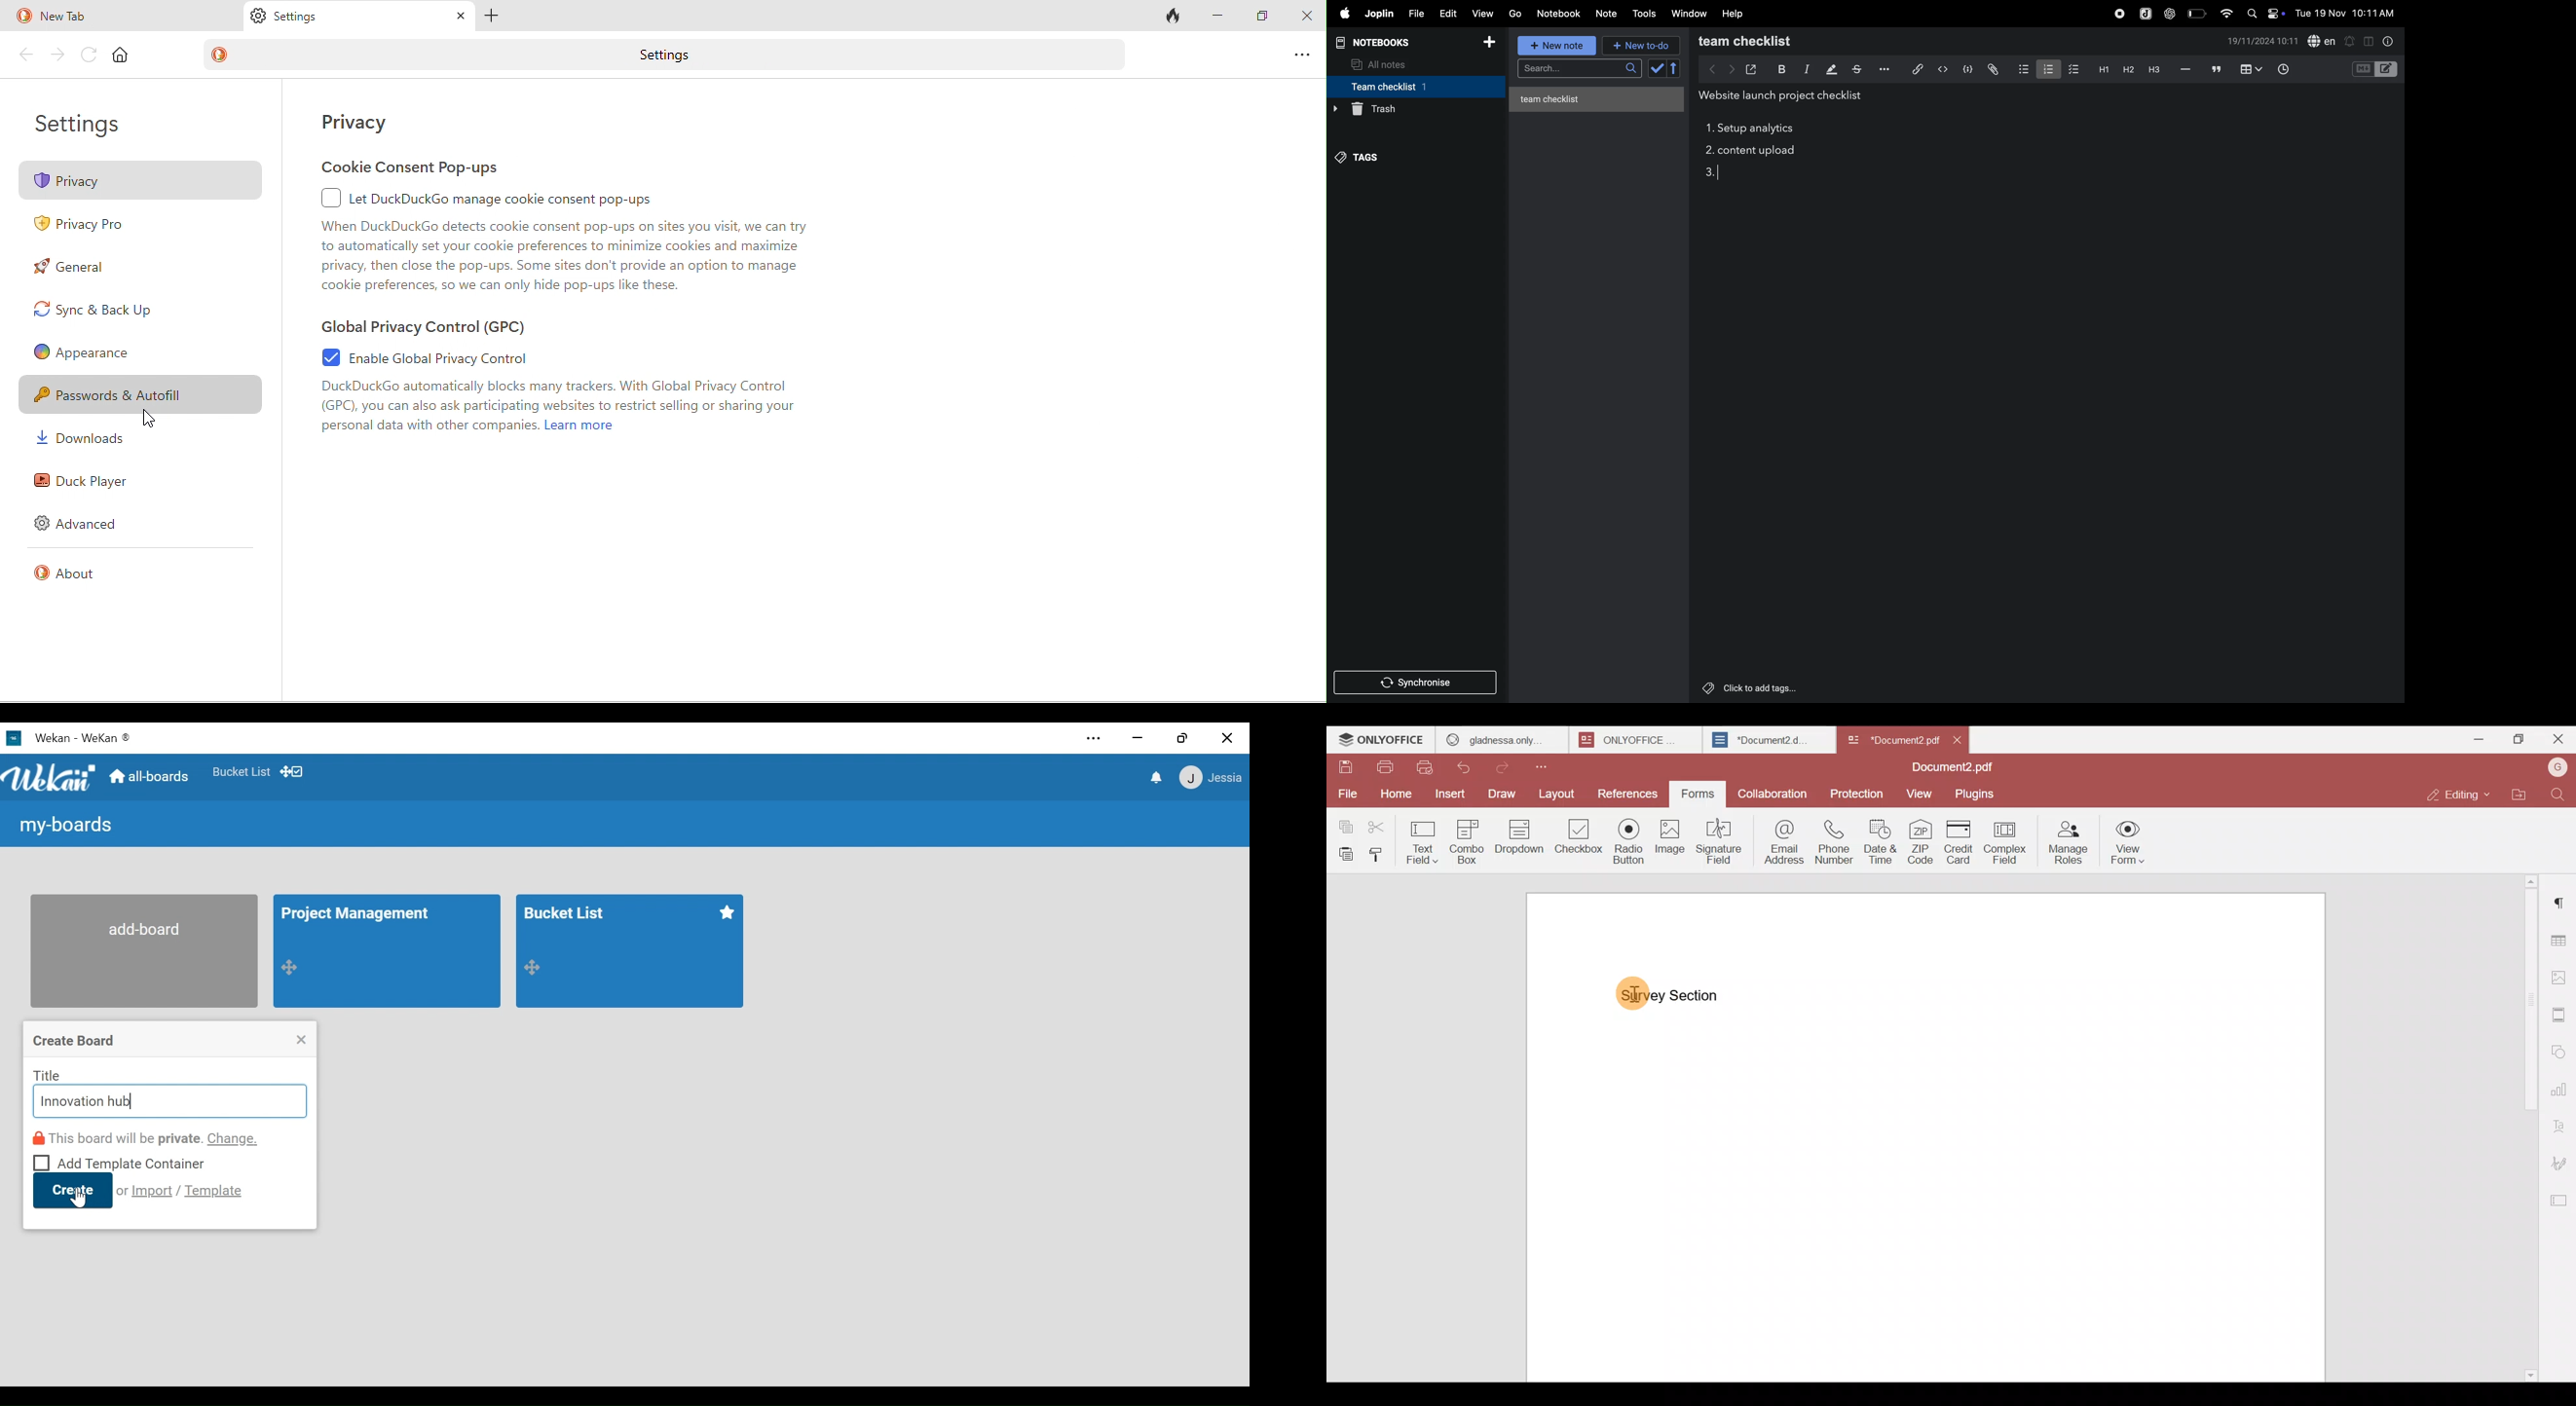  What do you see at coordinates (1412, 109) in the screenshot?
I see `trash` at bounding box center [1412, 109].